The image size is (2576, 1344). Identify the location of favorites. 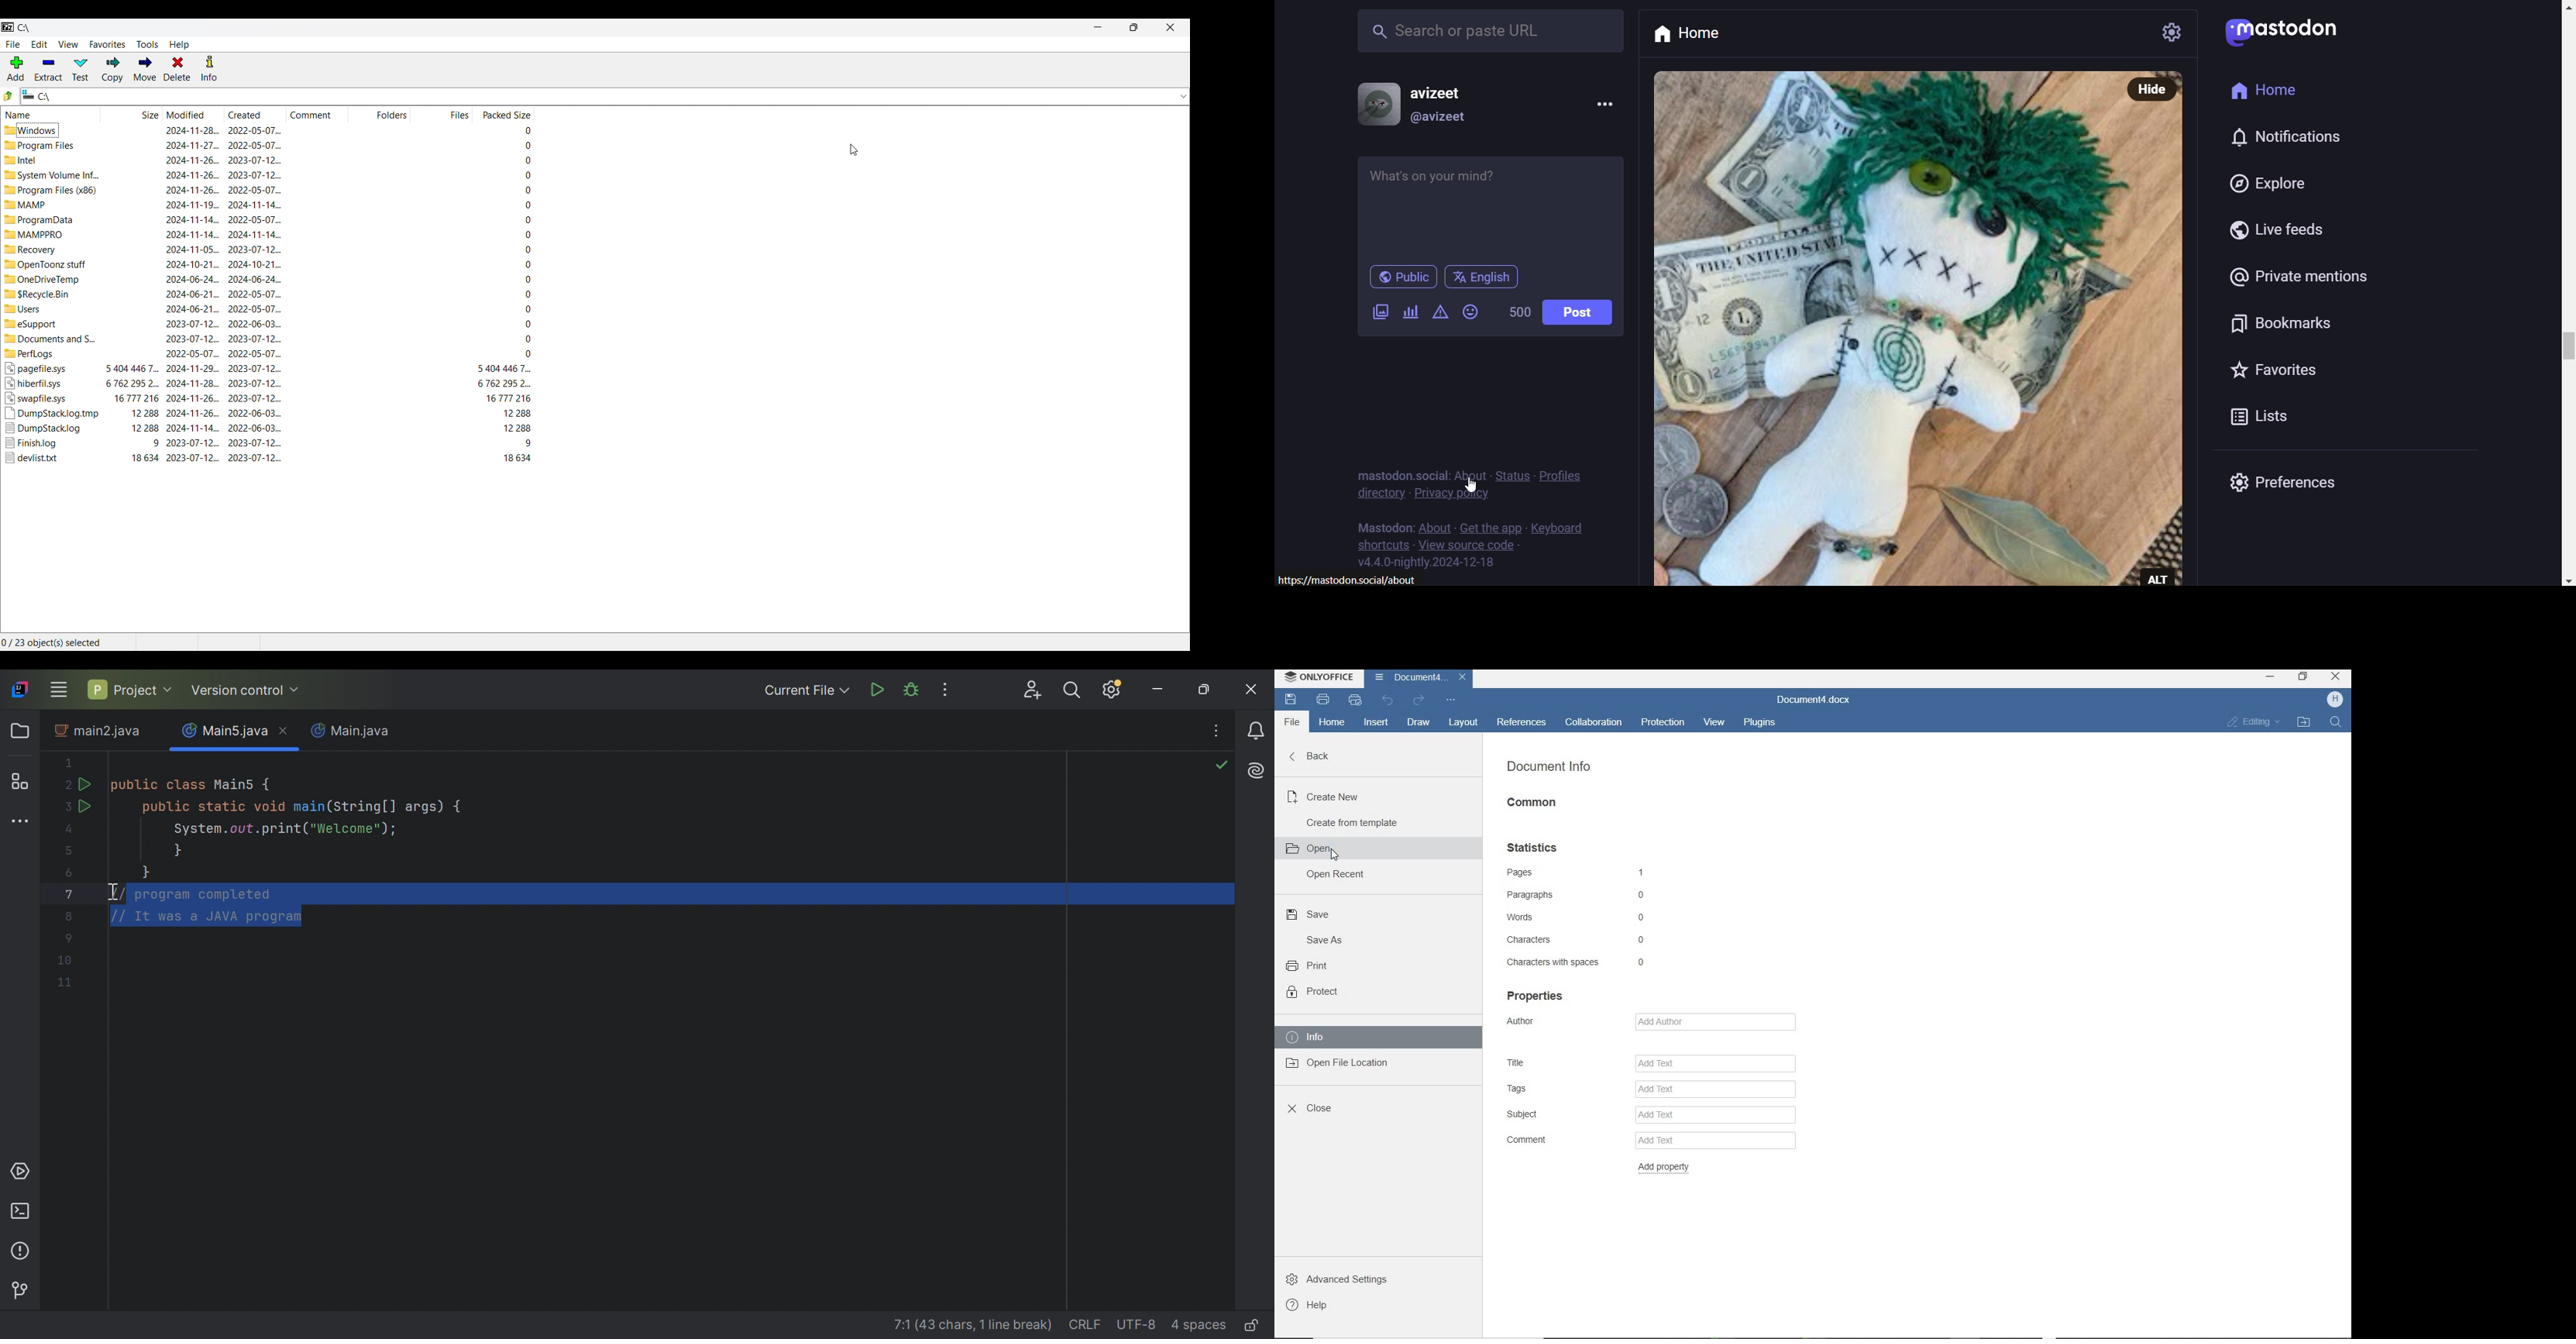
(2277, 370).